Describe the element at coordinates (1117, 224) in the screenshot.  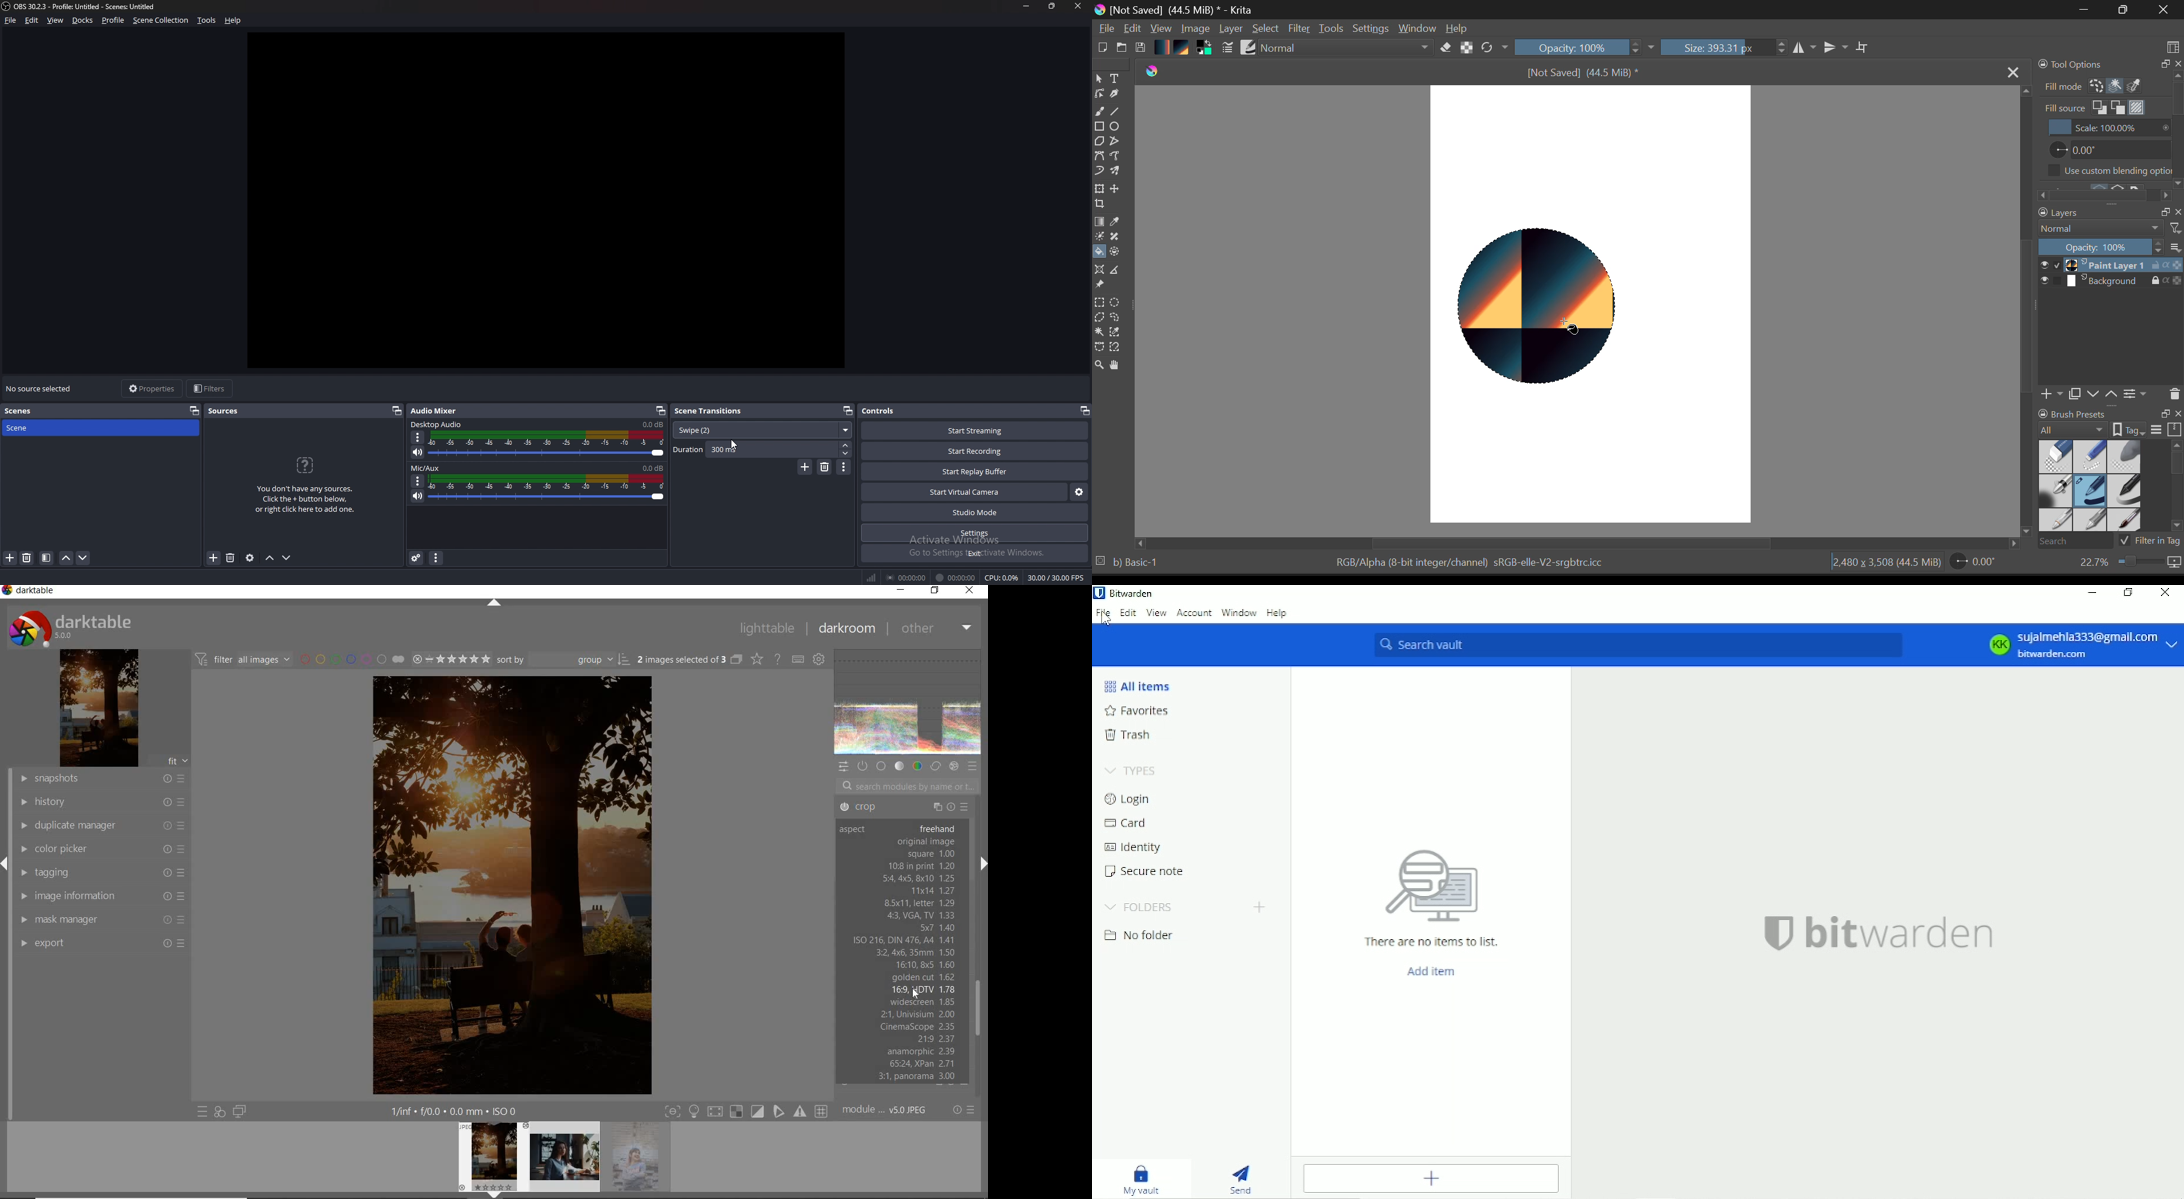
I see `Eyedropper` at that location.